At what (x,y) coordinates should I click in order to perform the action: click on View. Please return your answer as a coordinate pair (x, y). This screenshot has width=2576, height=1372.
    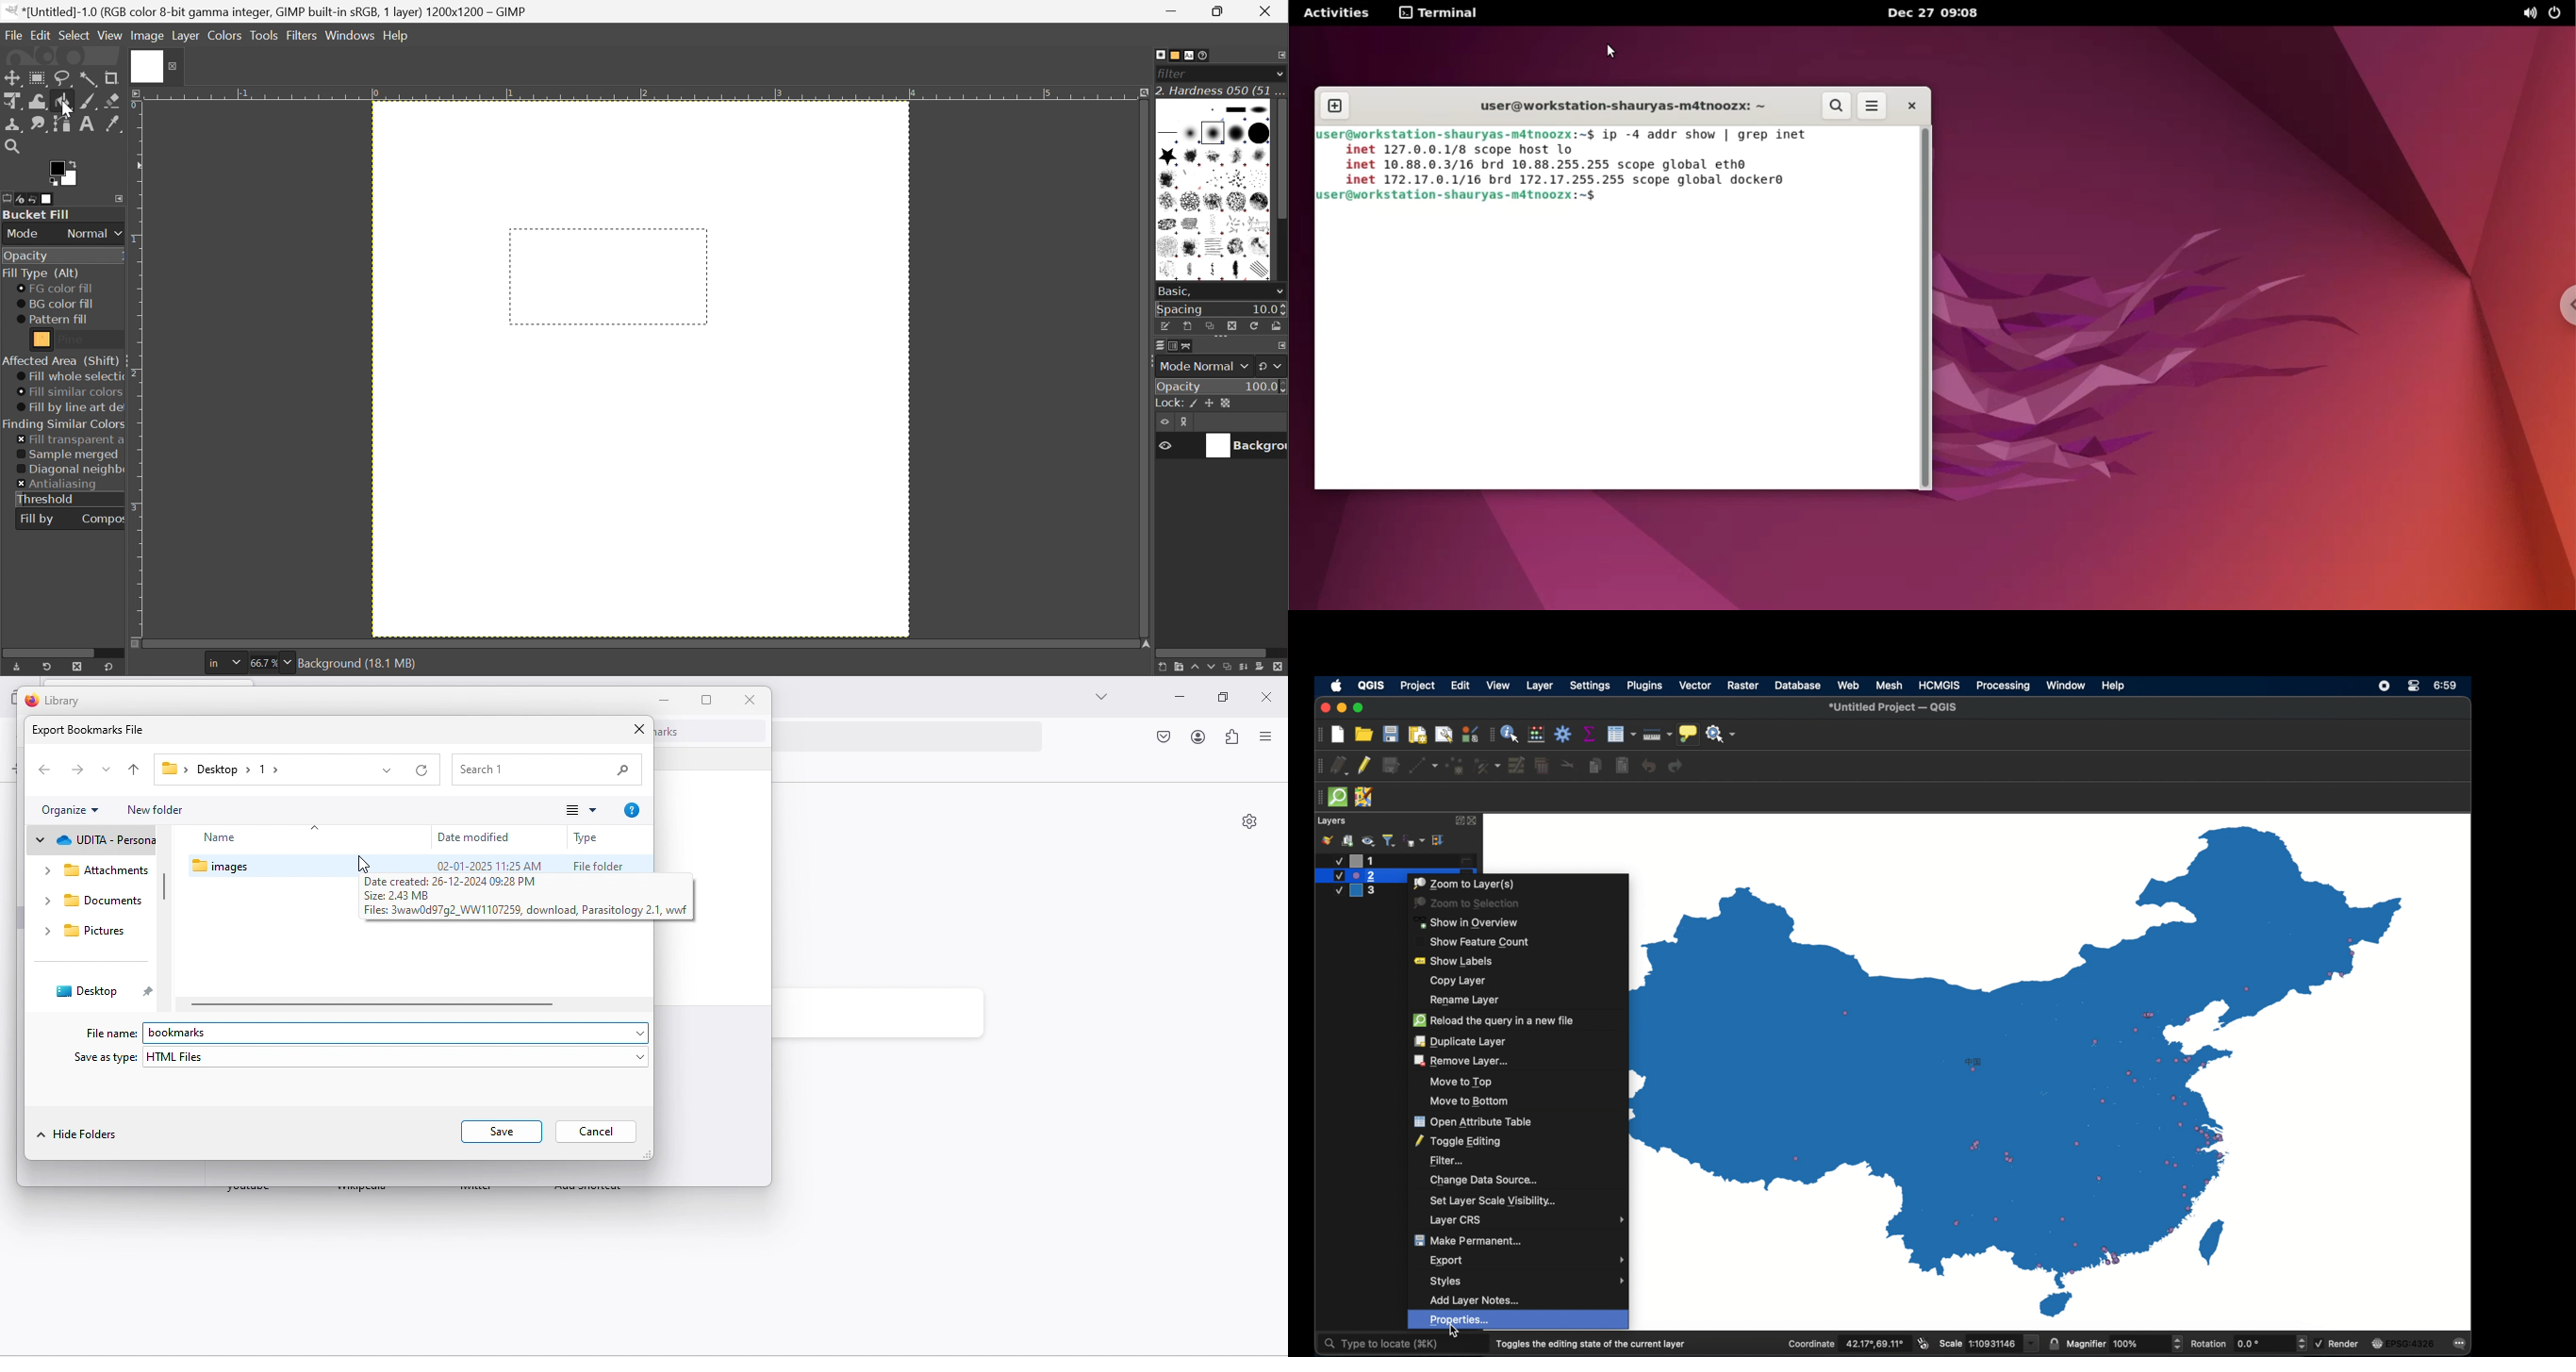
    Looking at the image, I should click on (110, 36).